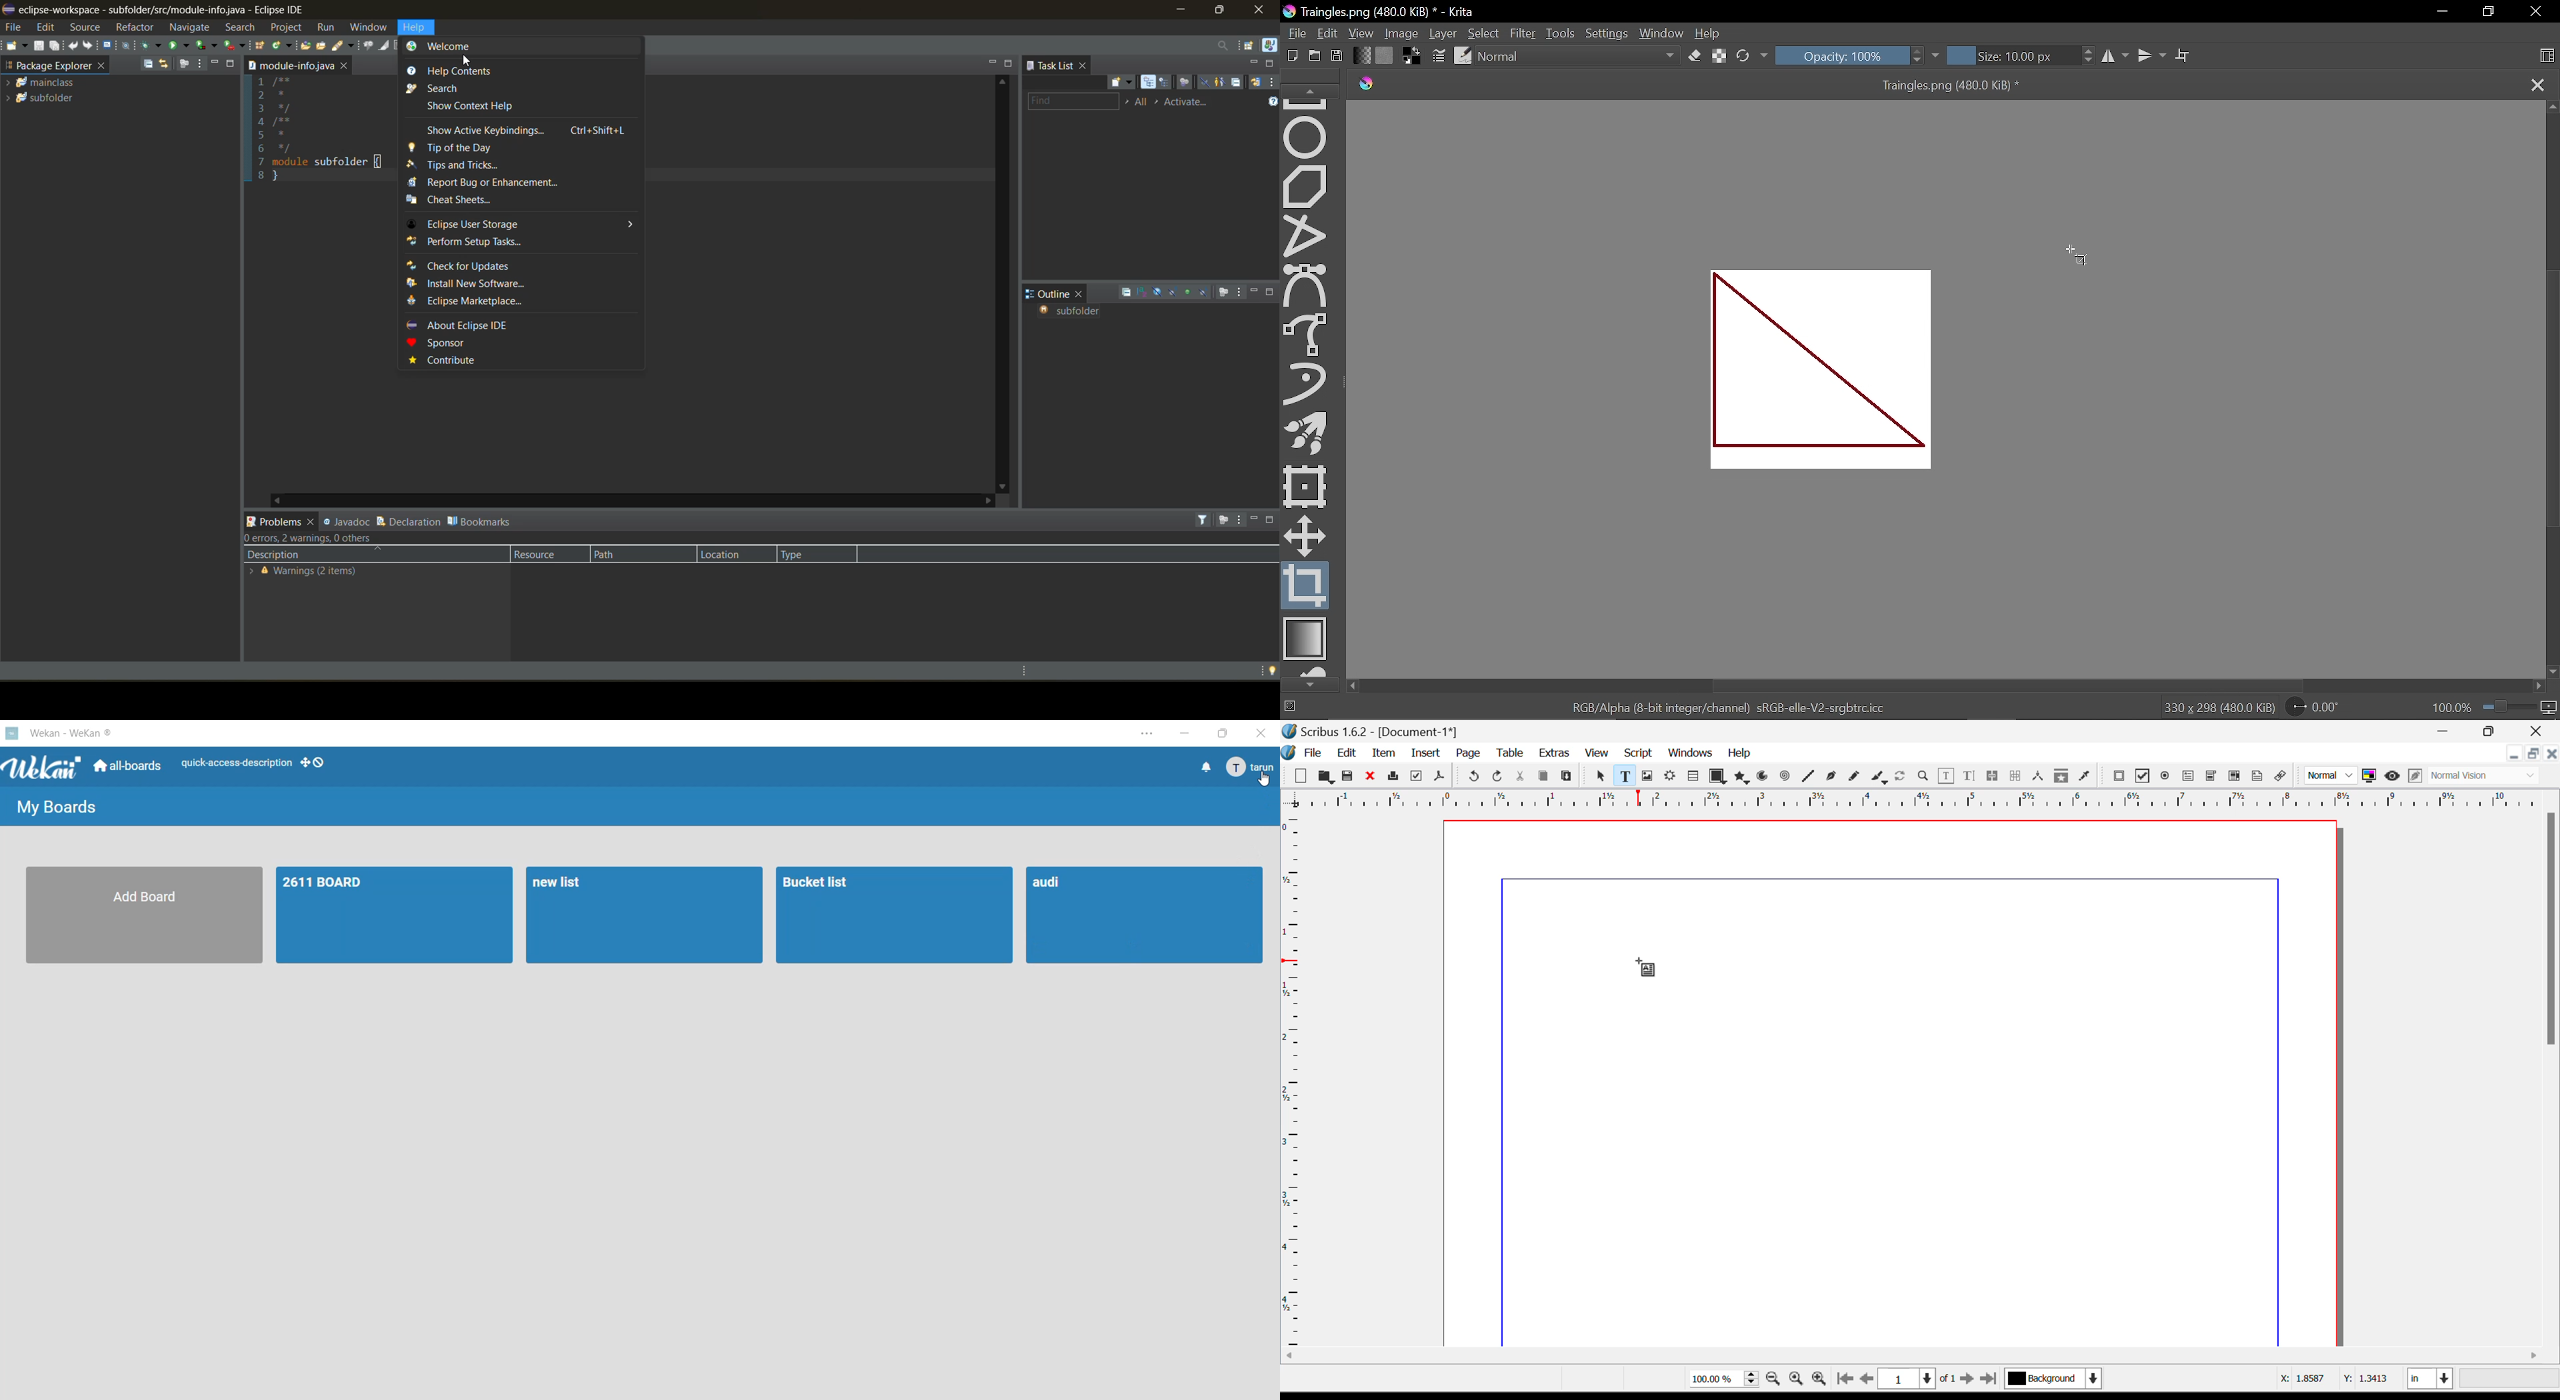 Image resolution: width=2576 pixels, height=1400 pixels. I want to click on Preview Mode, so click(2331, 776).